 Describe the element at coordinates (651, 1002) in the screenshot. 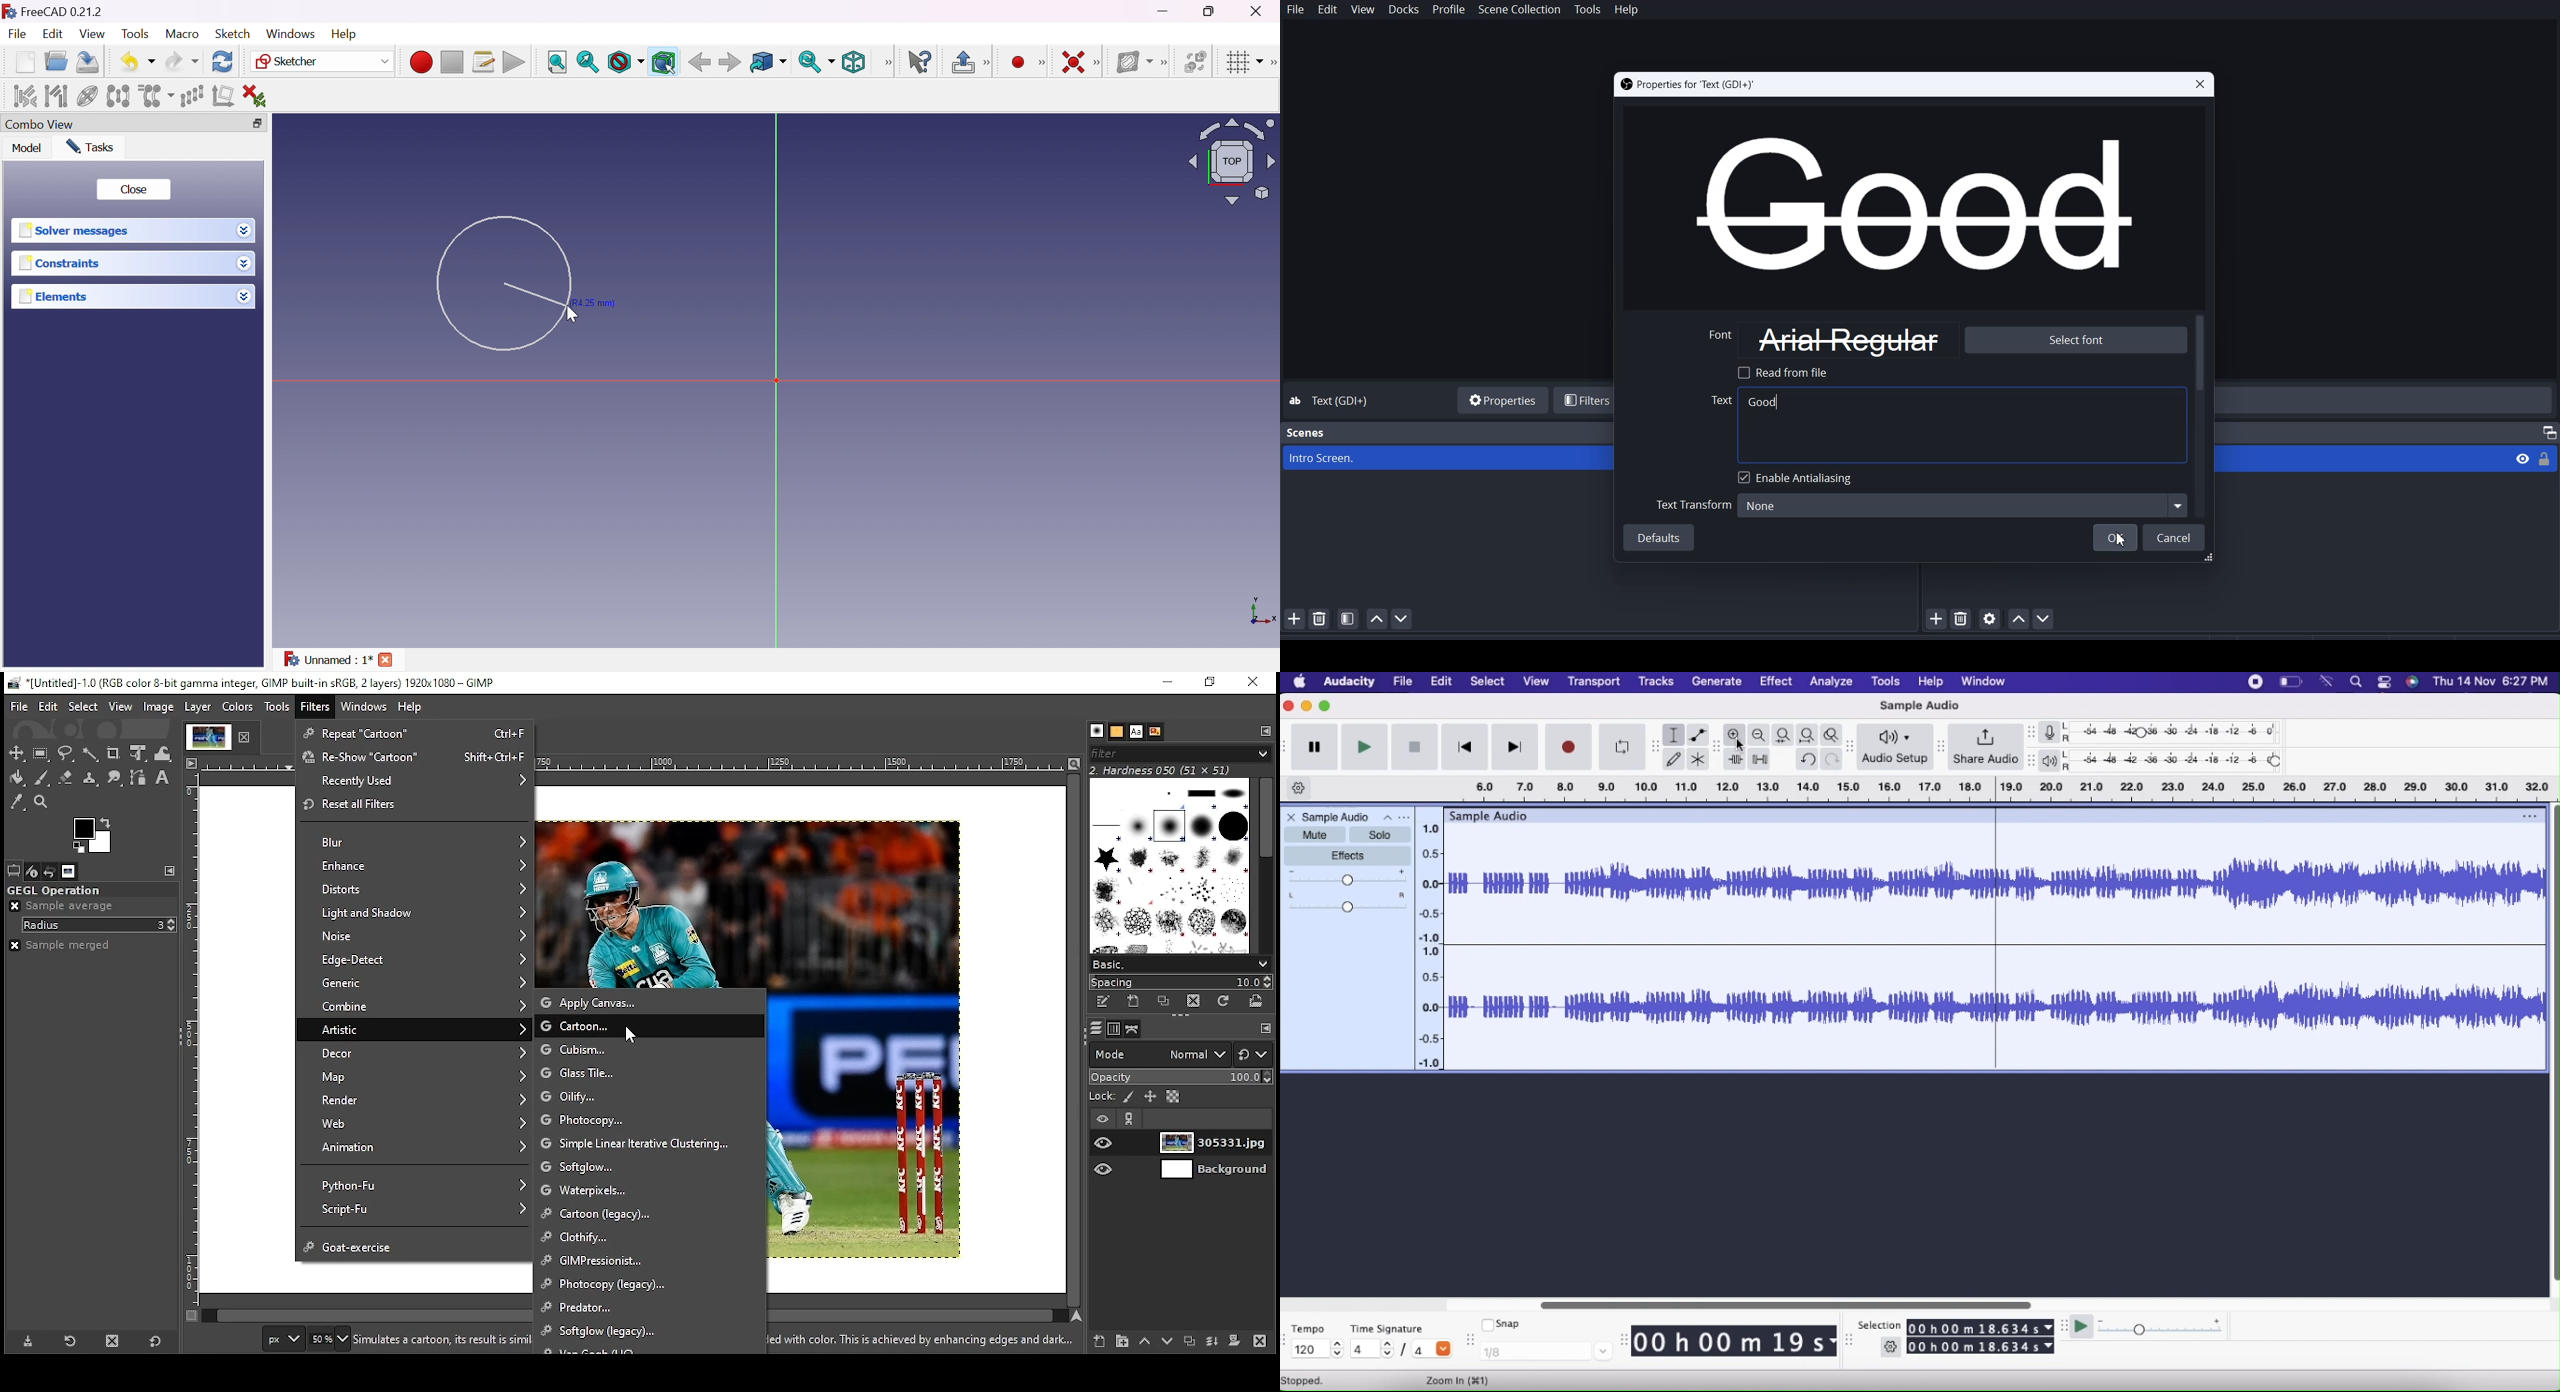

I see `apply canvas` at that location.